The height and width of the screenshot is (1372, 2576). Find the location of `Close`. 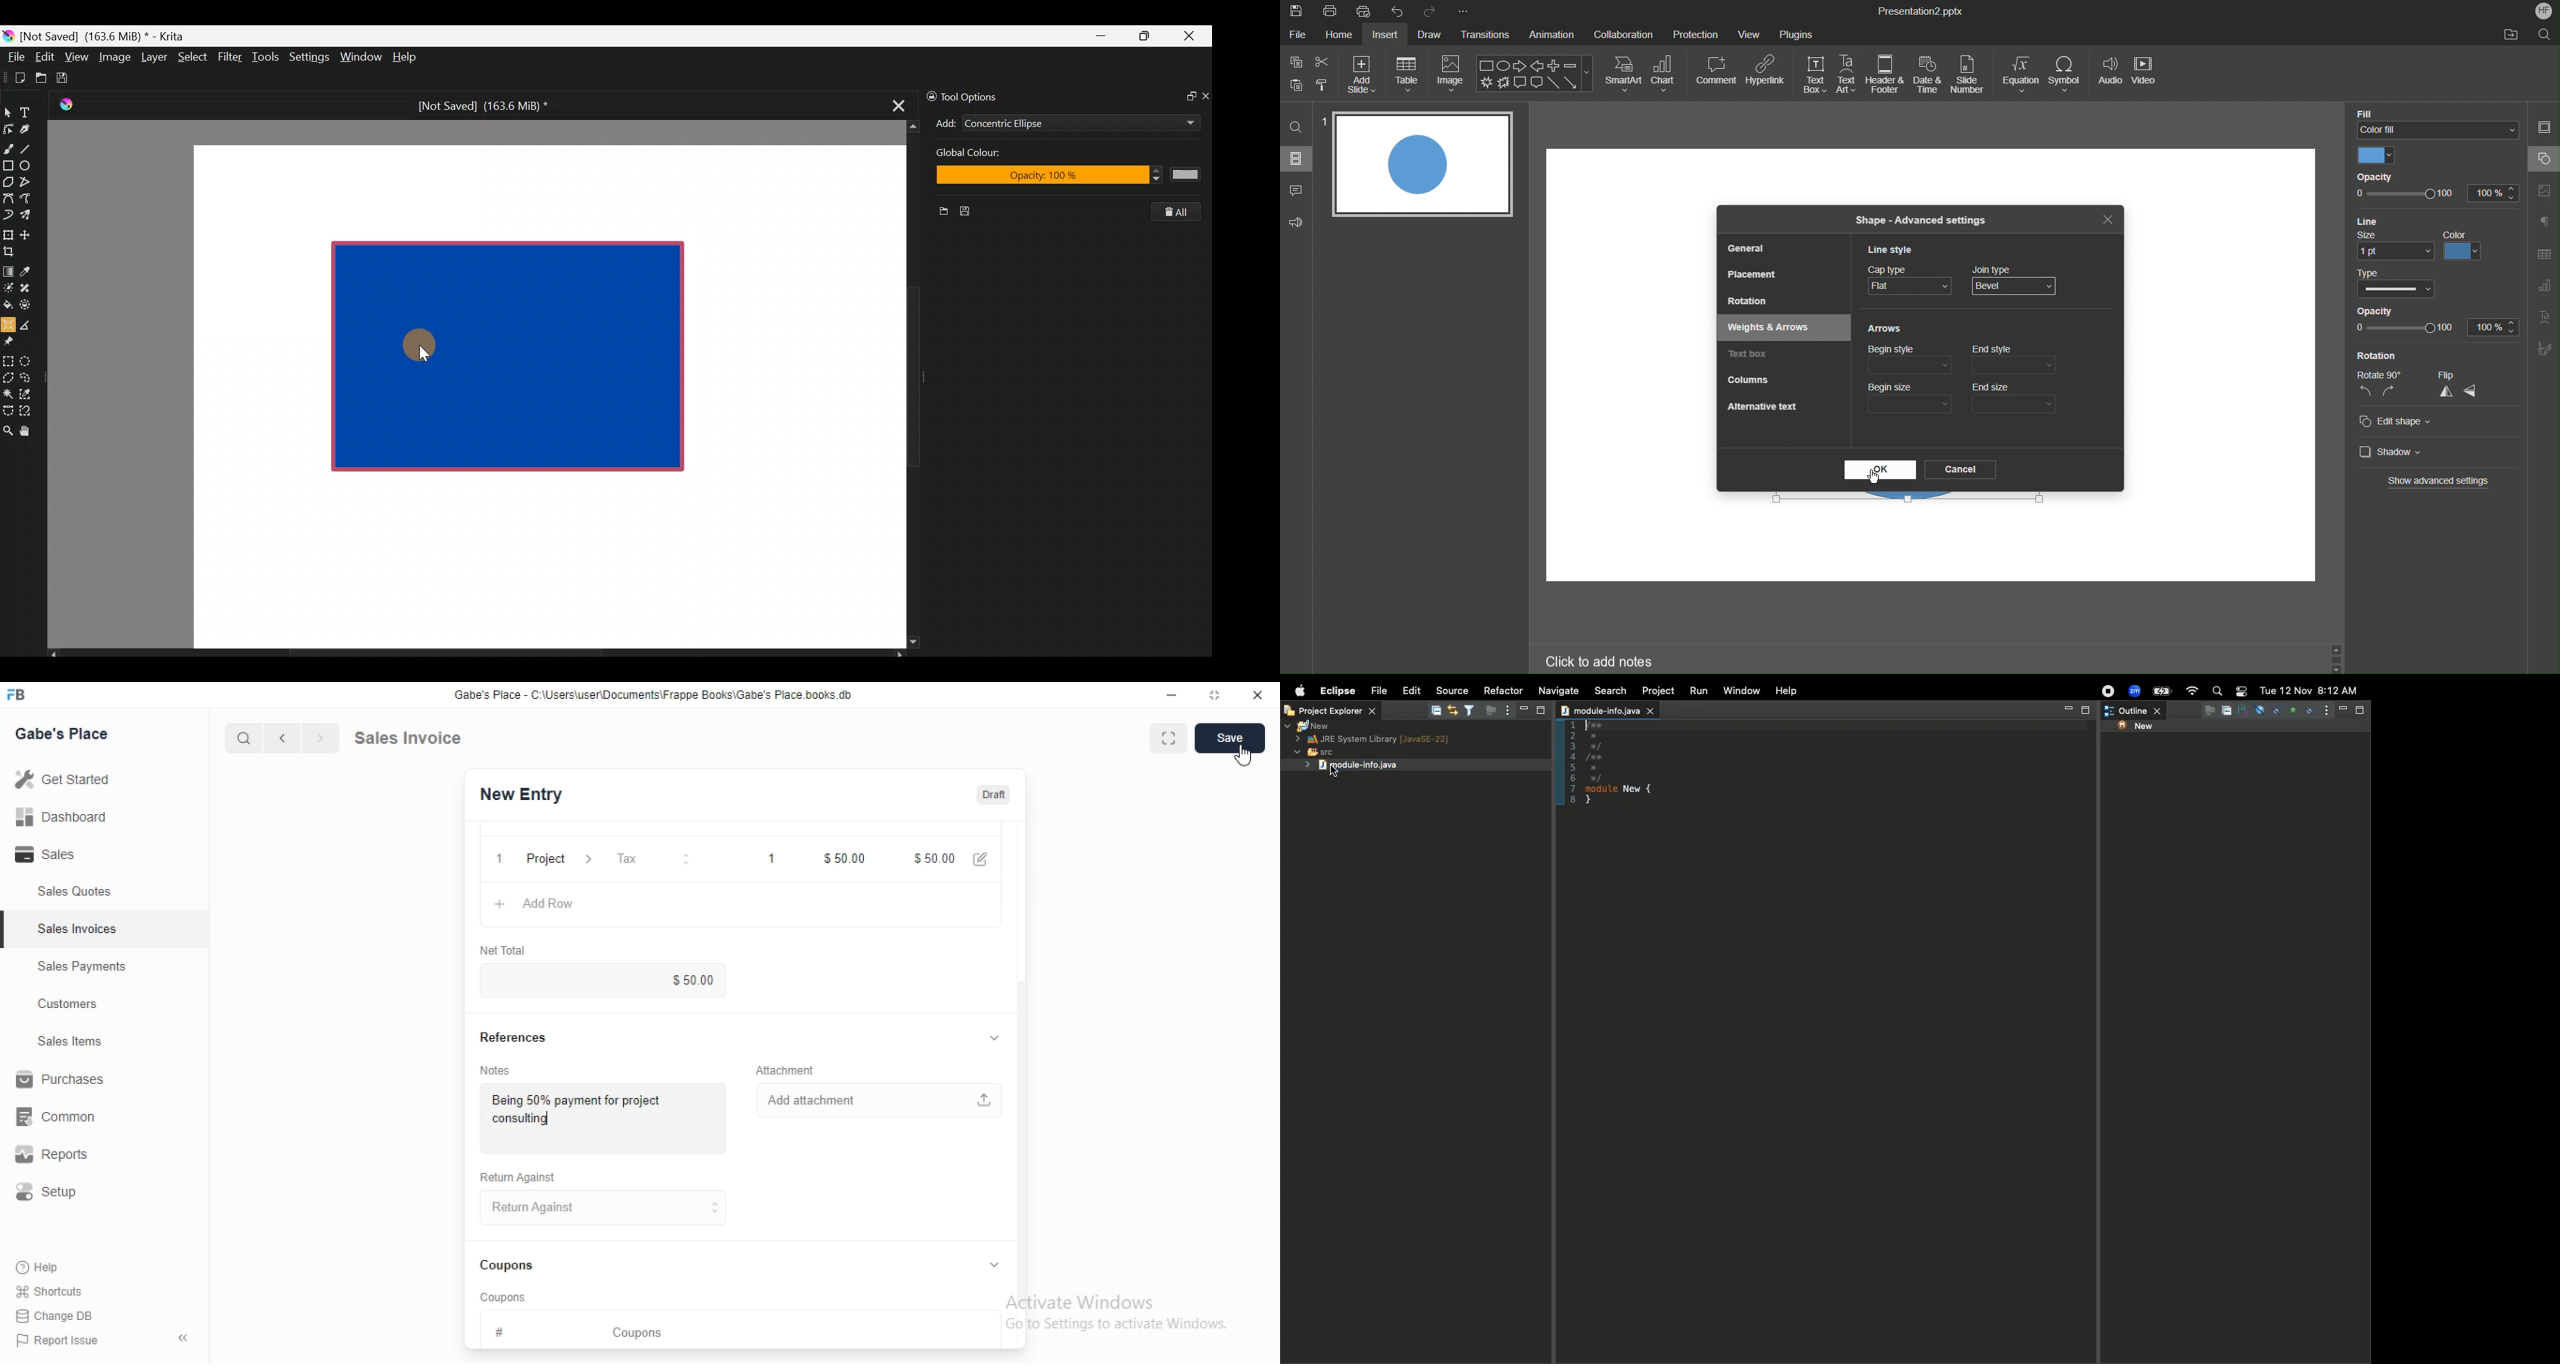

Close is located at coordinates (1190, 39).